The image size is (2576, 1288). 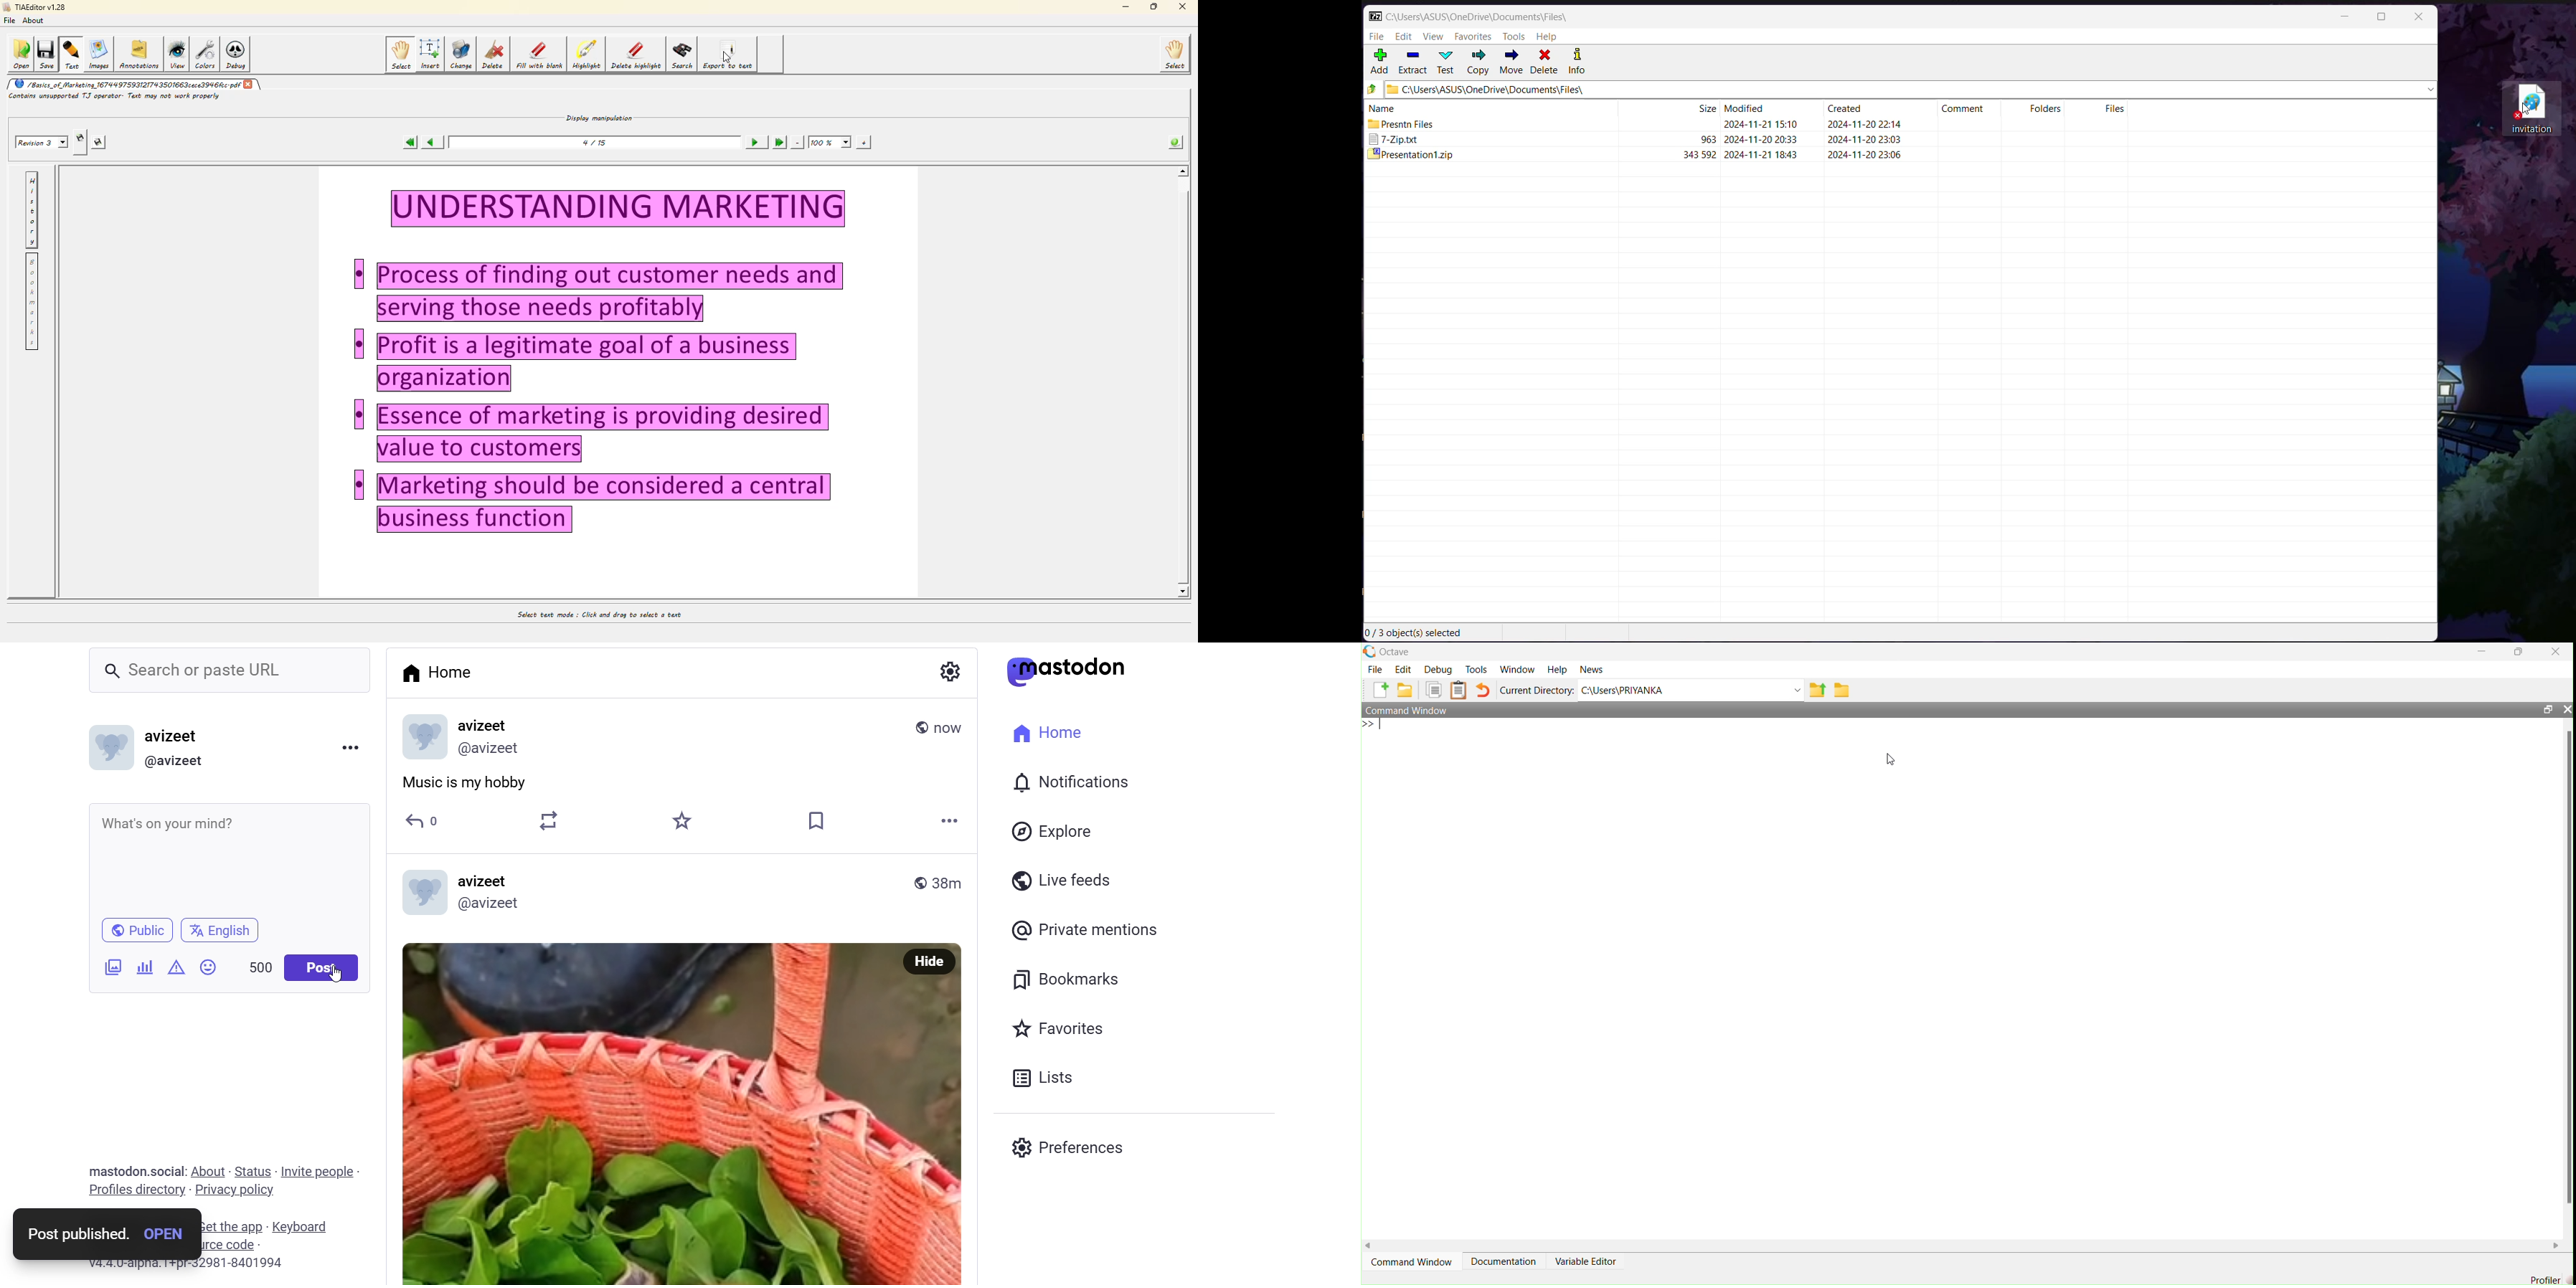 What do you see at coordinates (1075, 782) in the screenshot?
I see `Notifications` at bounding box center [1075, 782].